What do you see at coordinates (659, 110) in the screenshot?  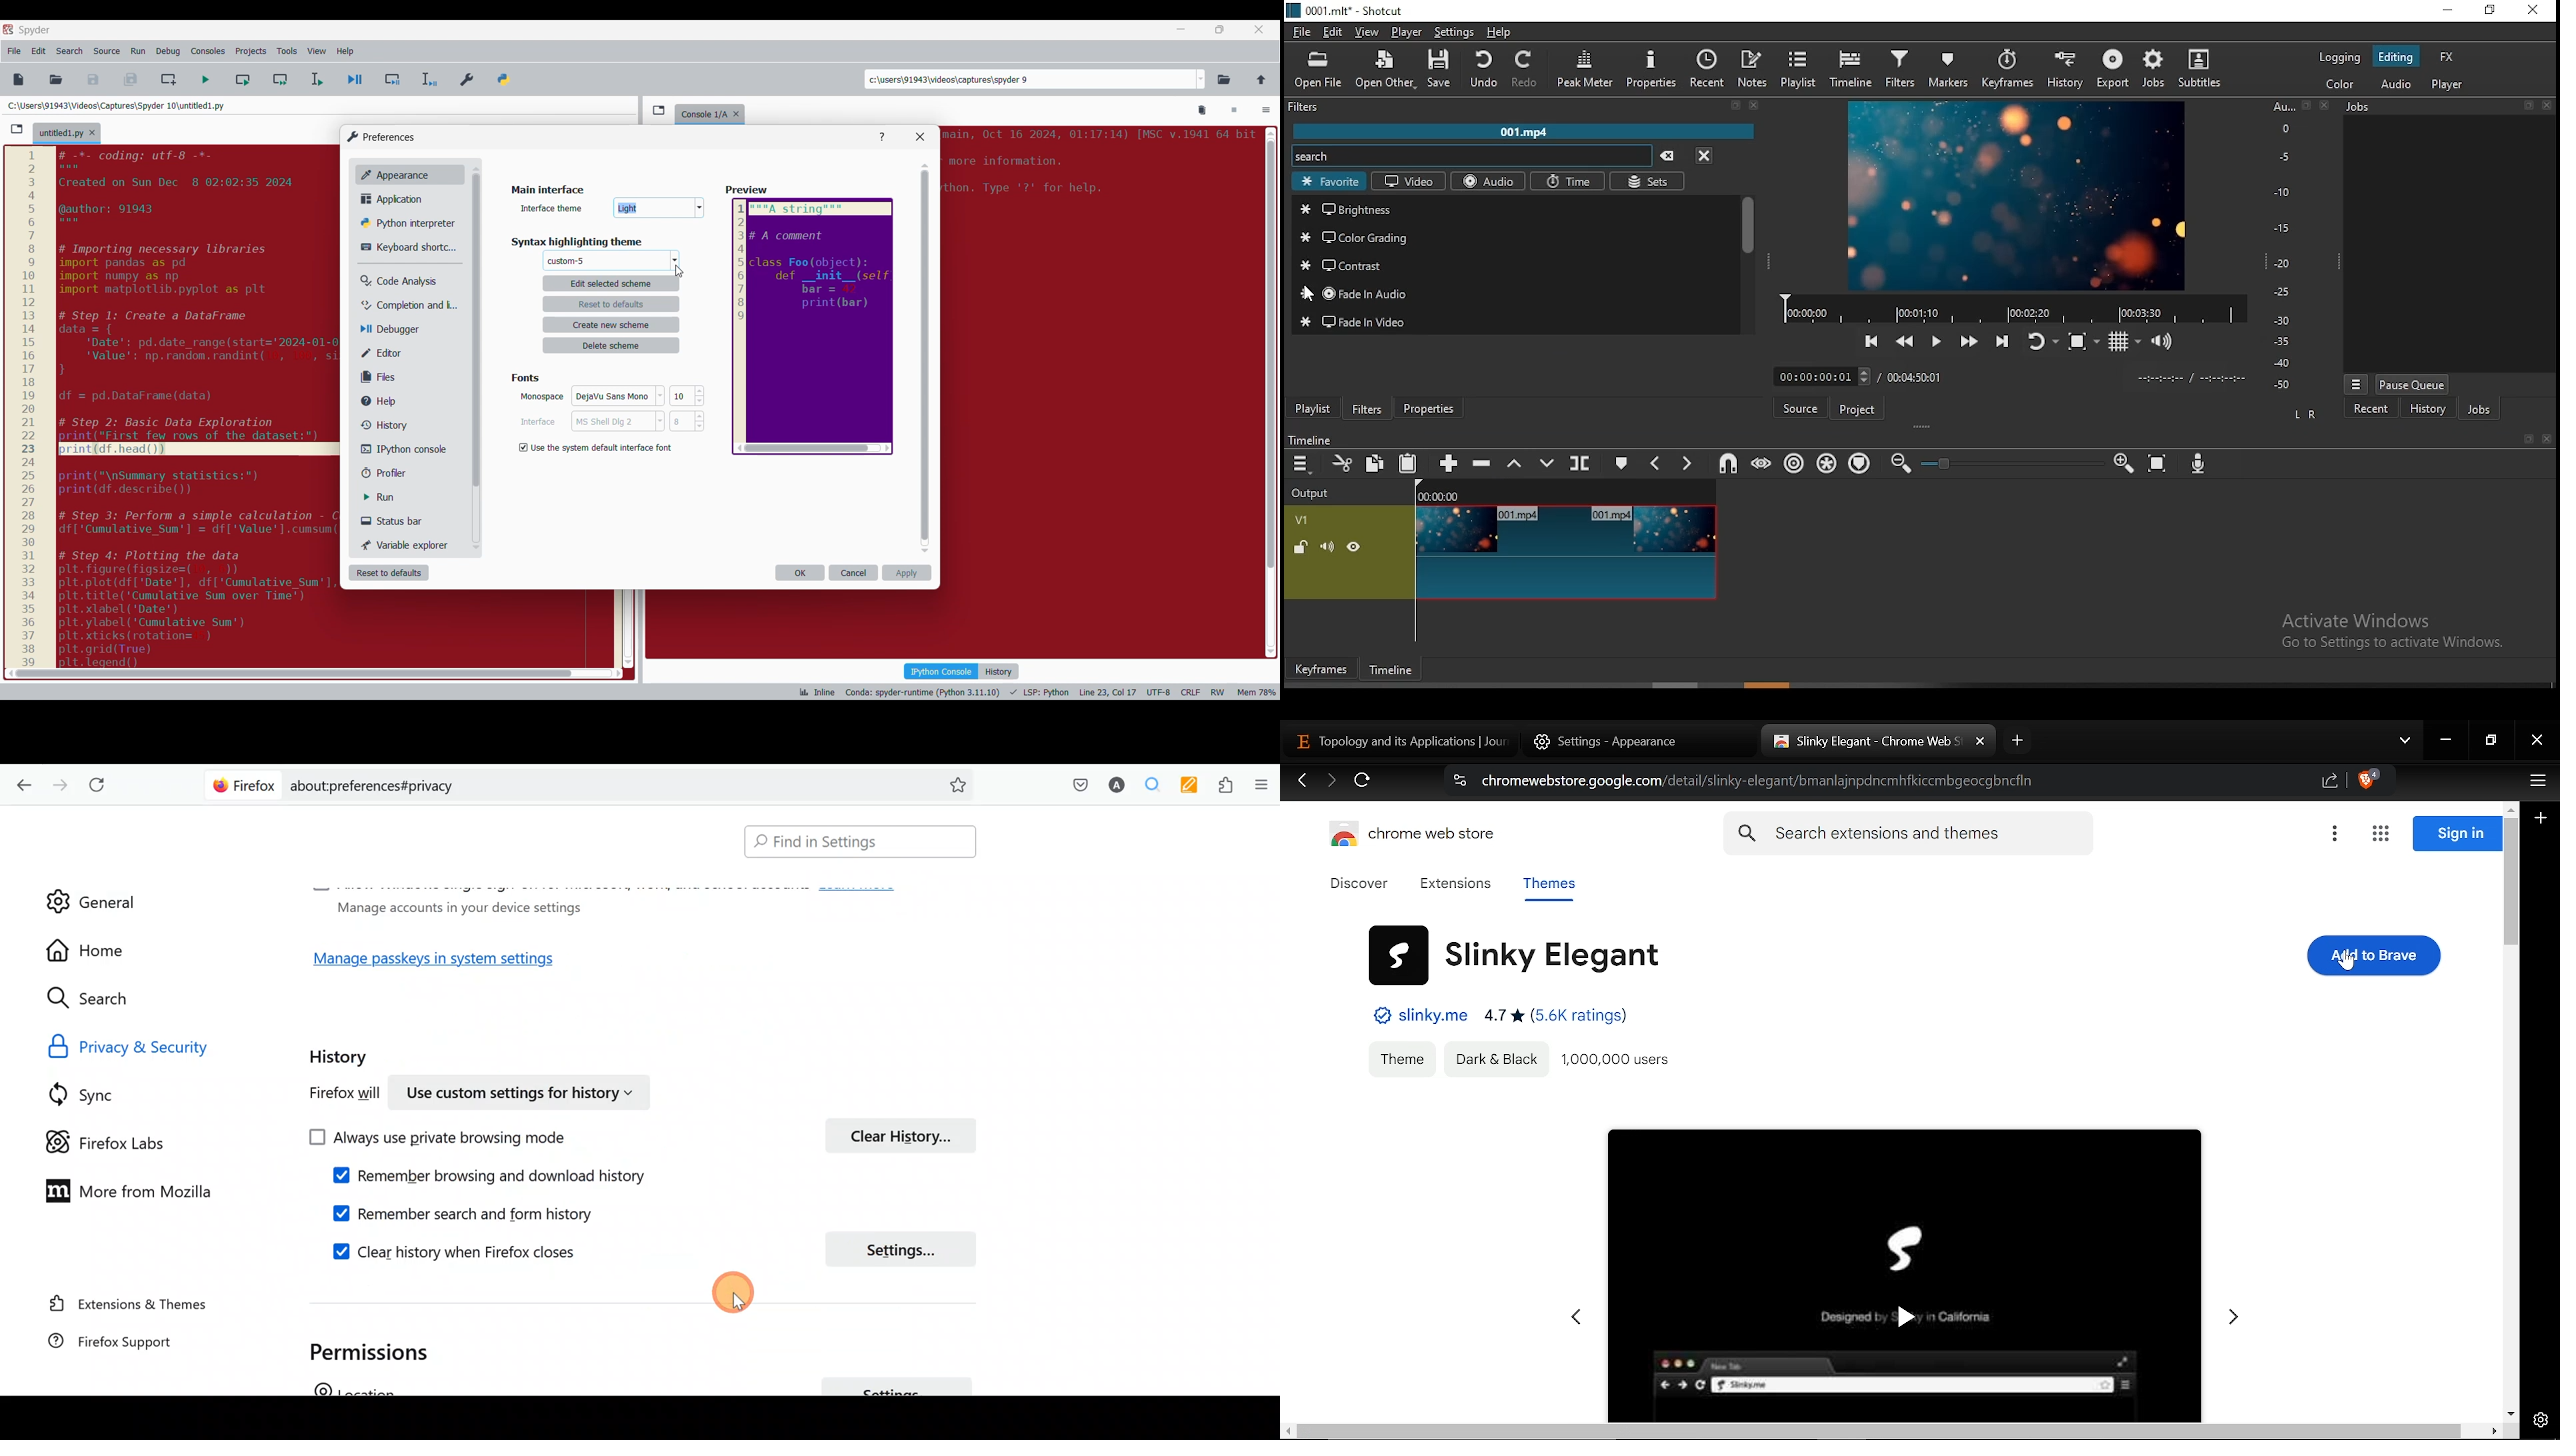 I see `Browse tabs` at bounding box center [659, 110].